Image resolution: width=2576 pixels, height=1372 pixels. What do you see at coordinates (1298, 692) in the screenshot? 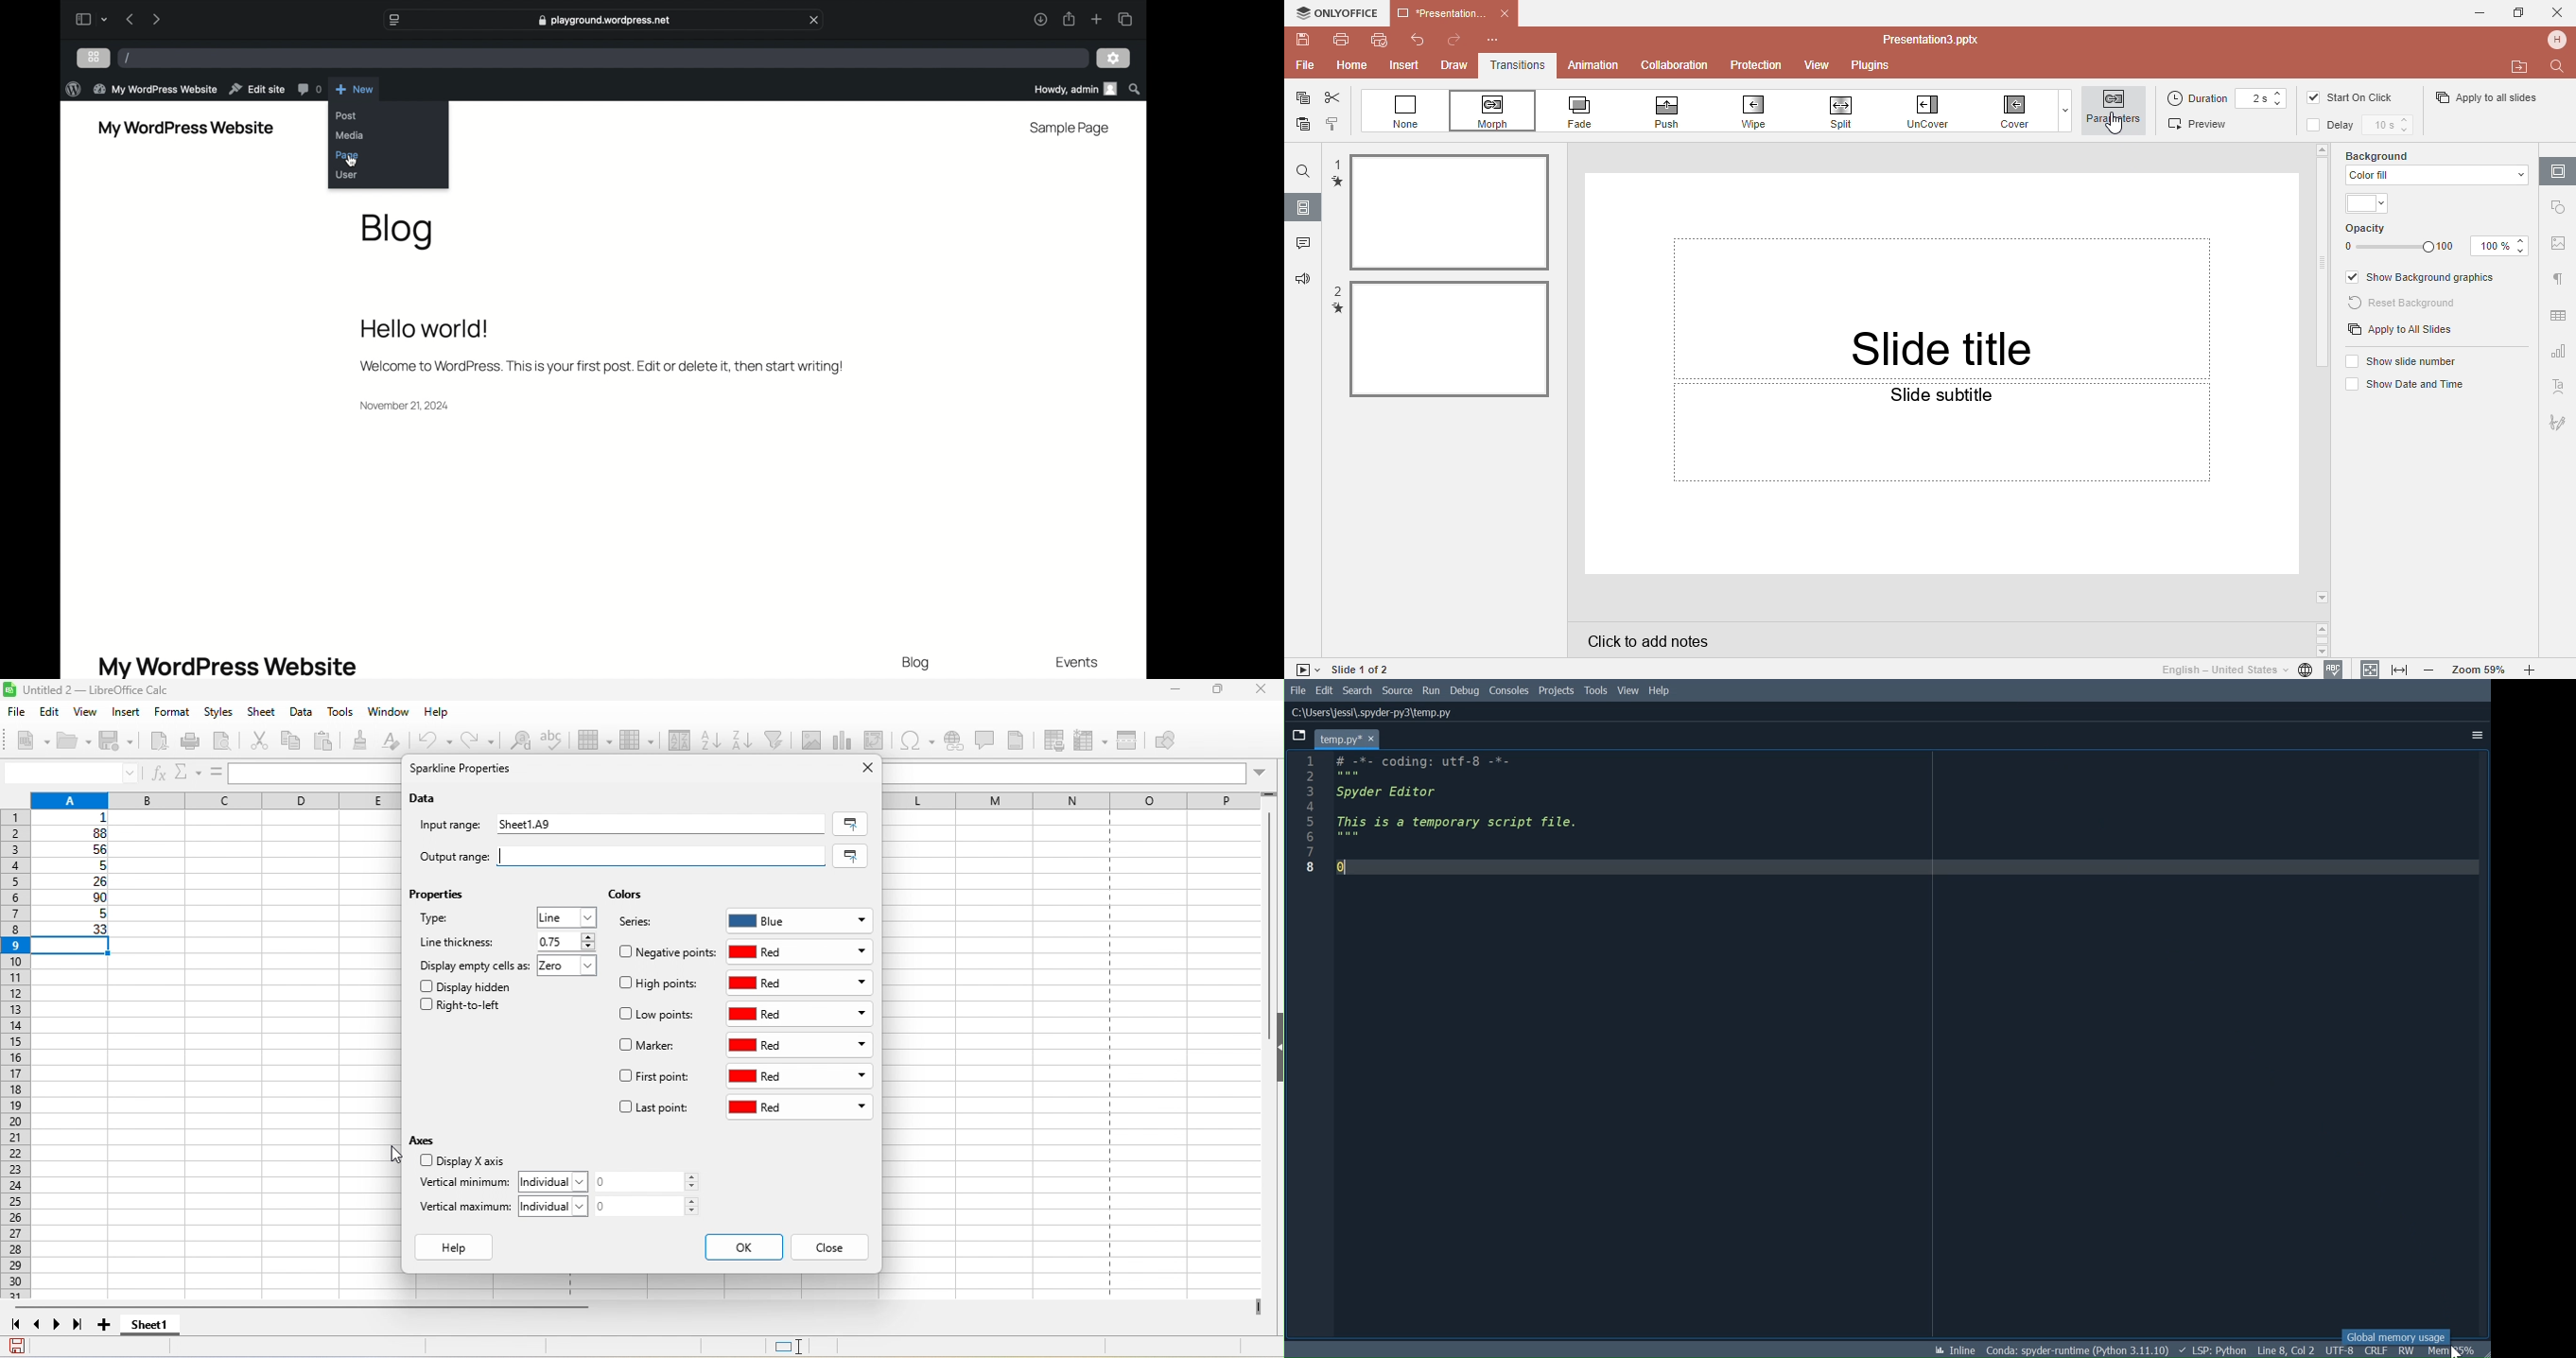
I see `File` at bounding box center [1298, 692].